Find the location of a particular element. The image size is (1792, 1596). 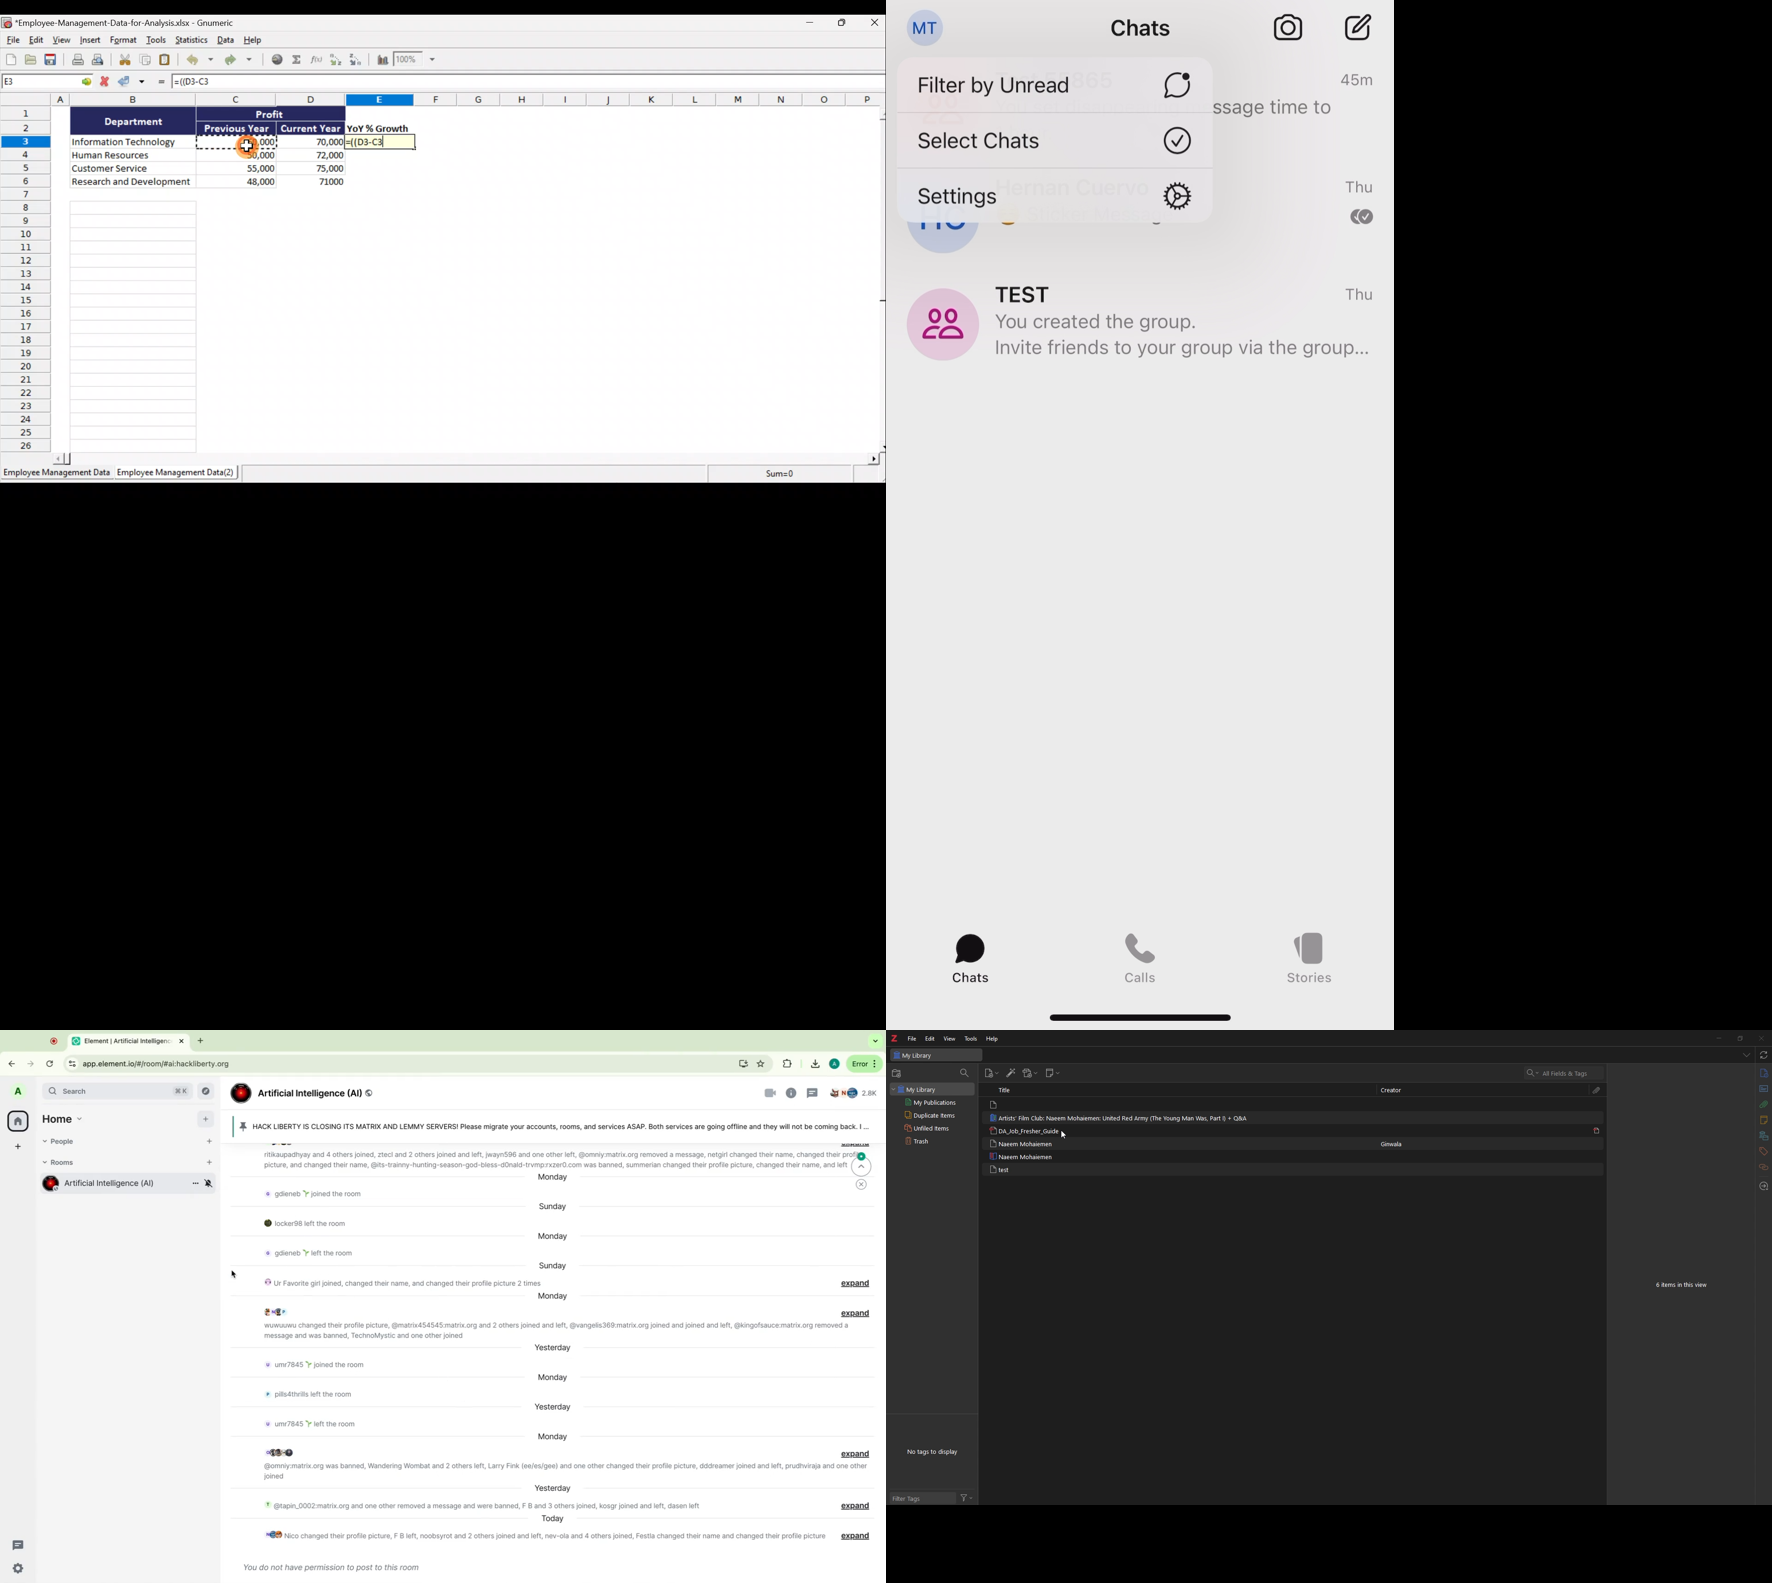

home is located at coordinates (65, 1118).